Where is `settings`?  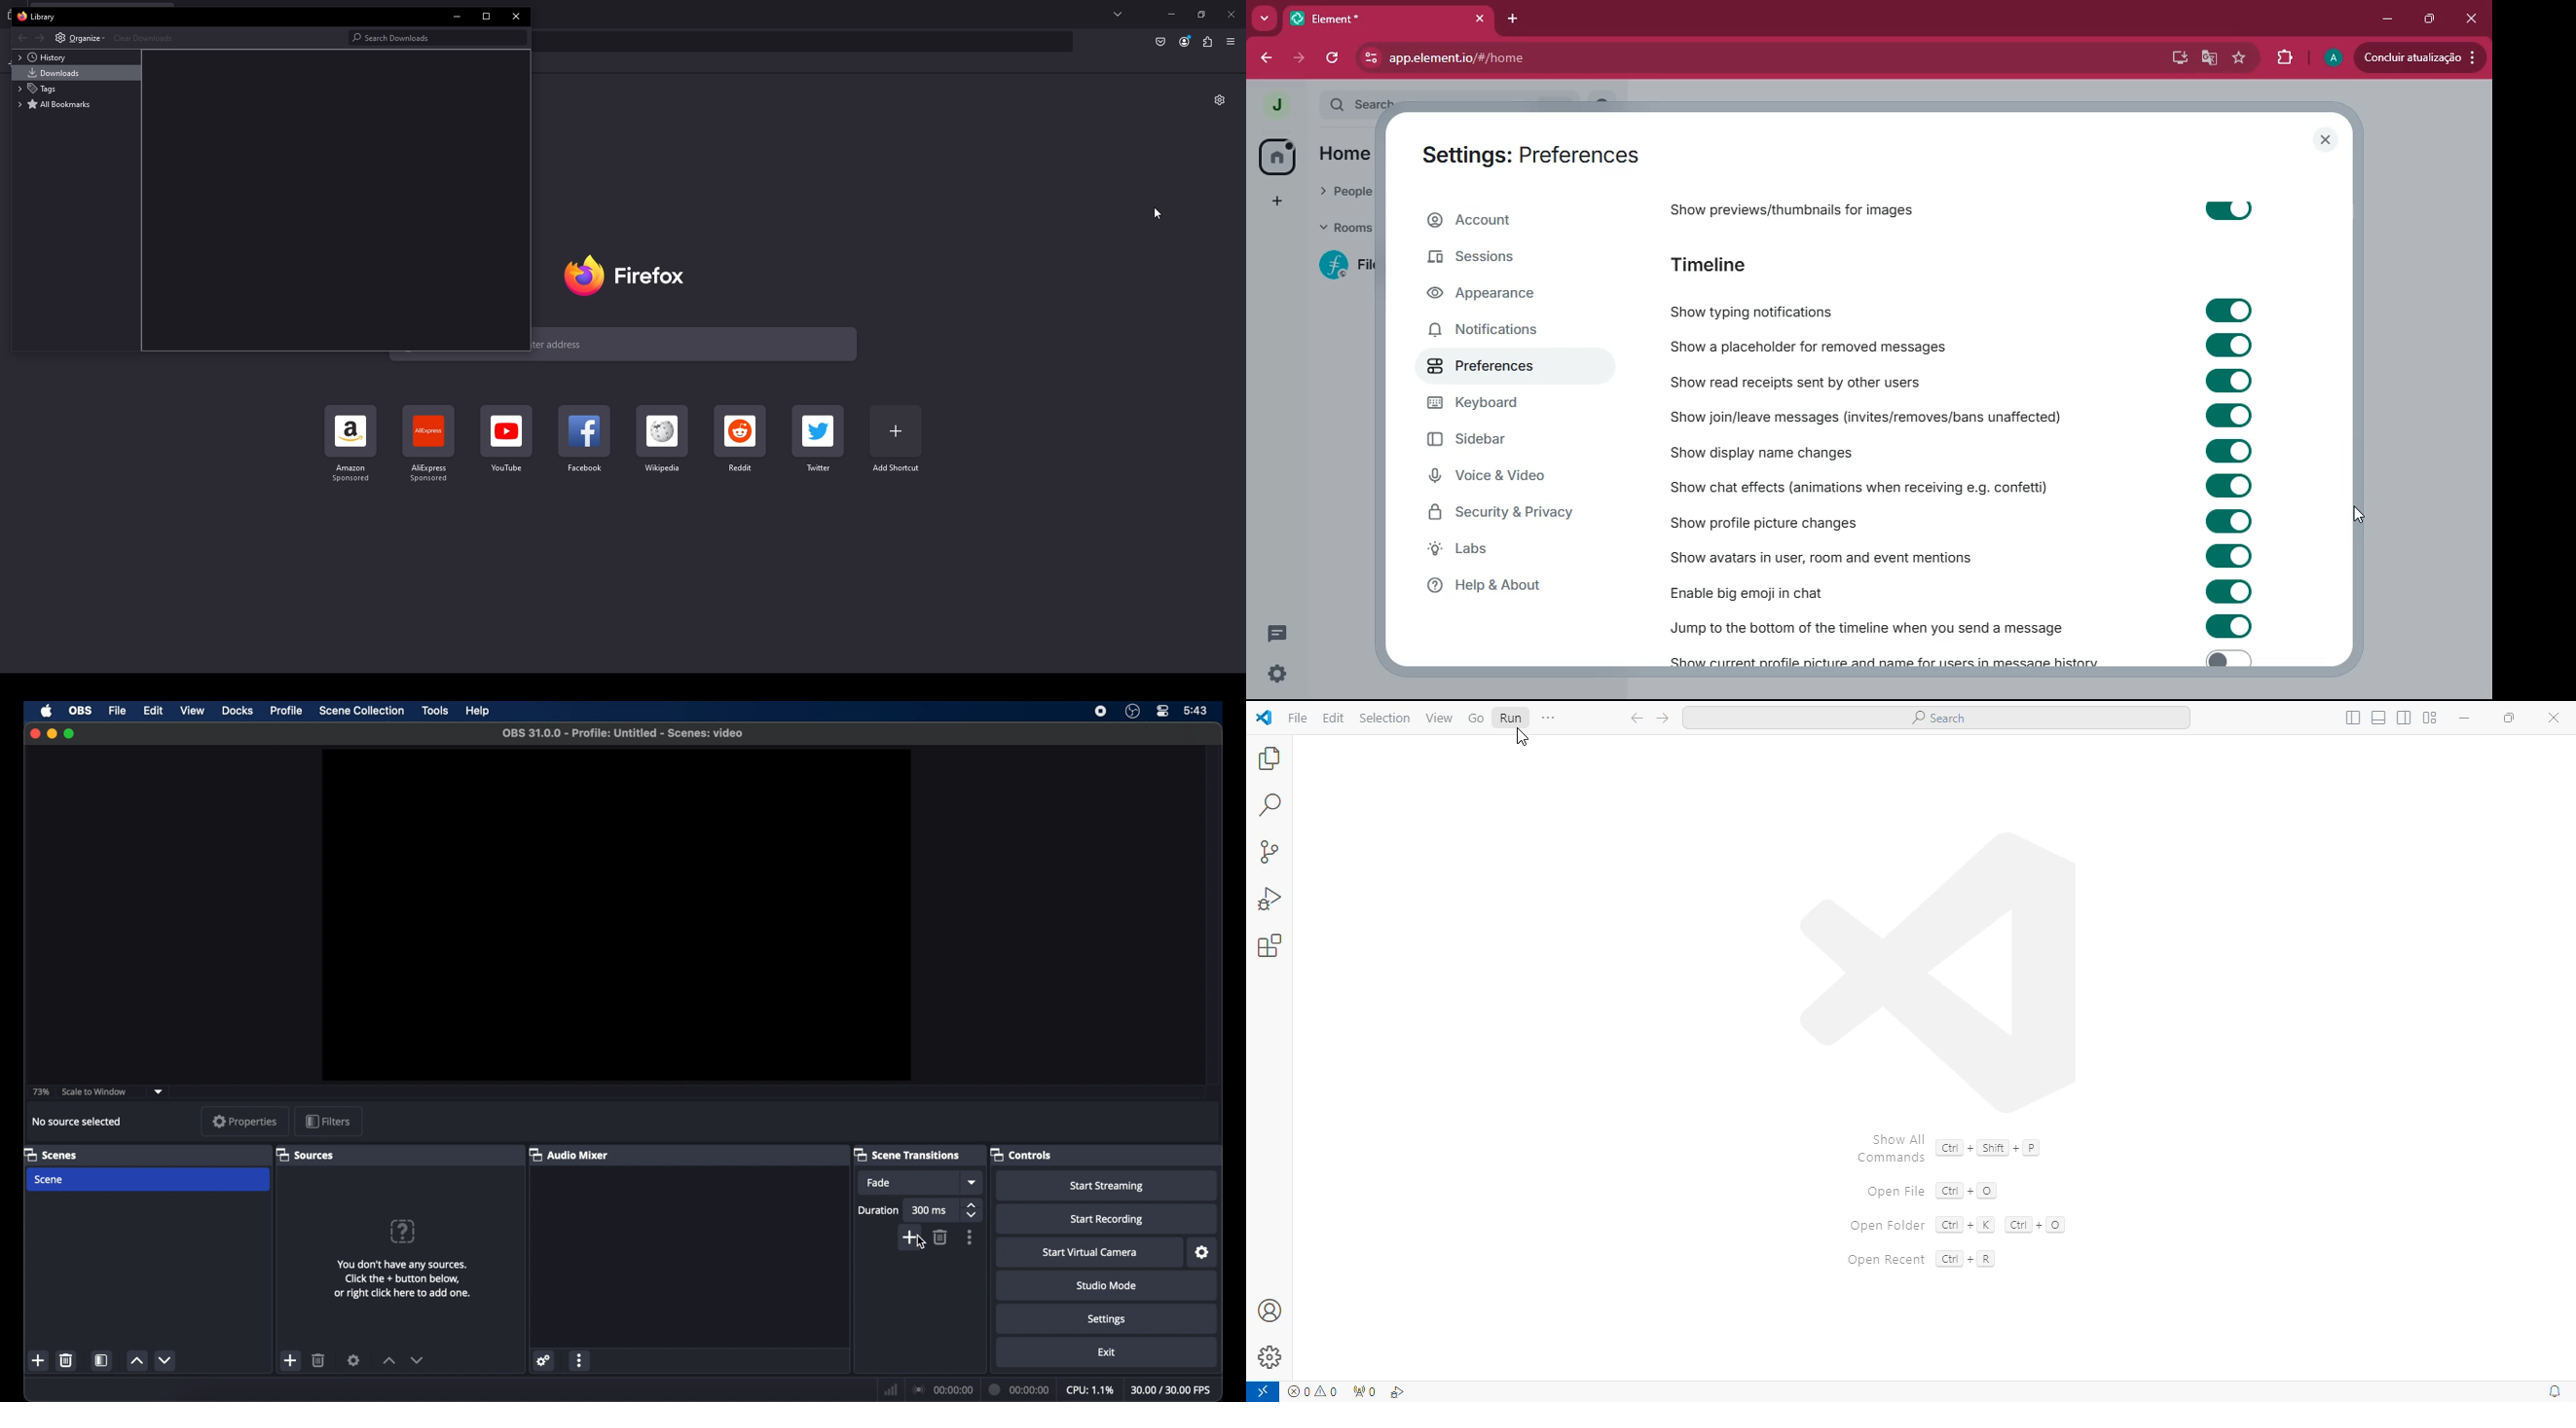
settings is located at coordinates (544, 1362).